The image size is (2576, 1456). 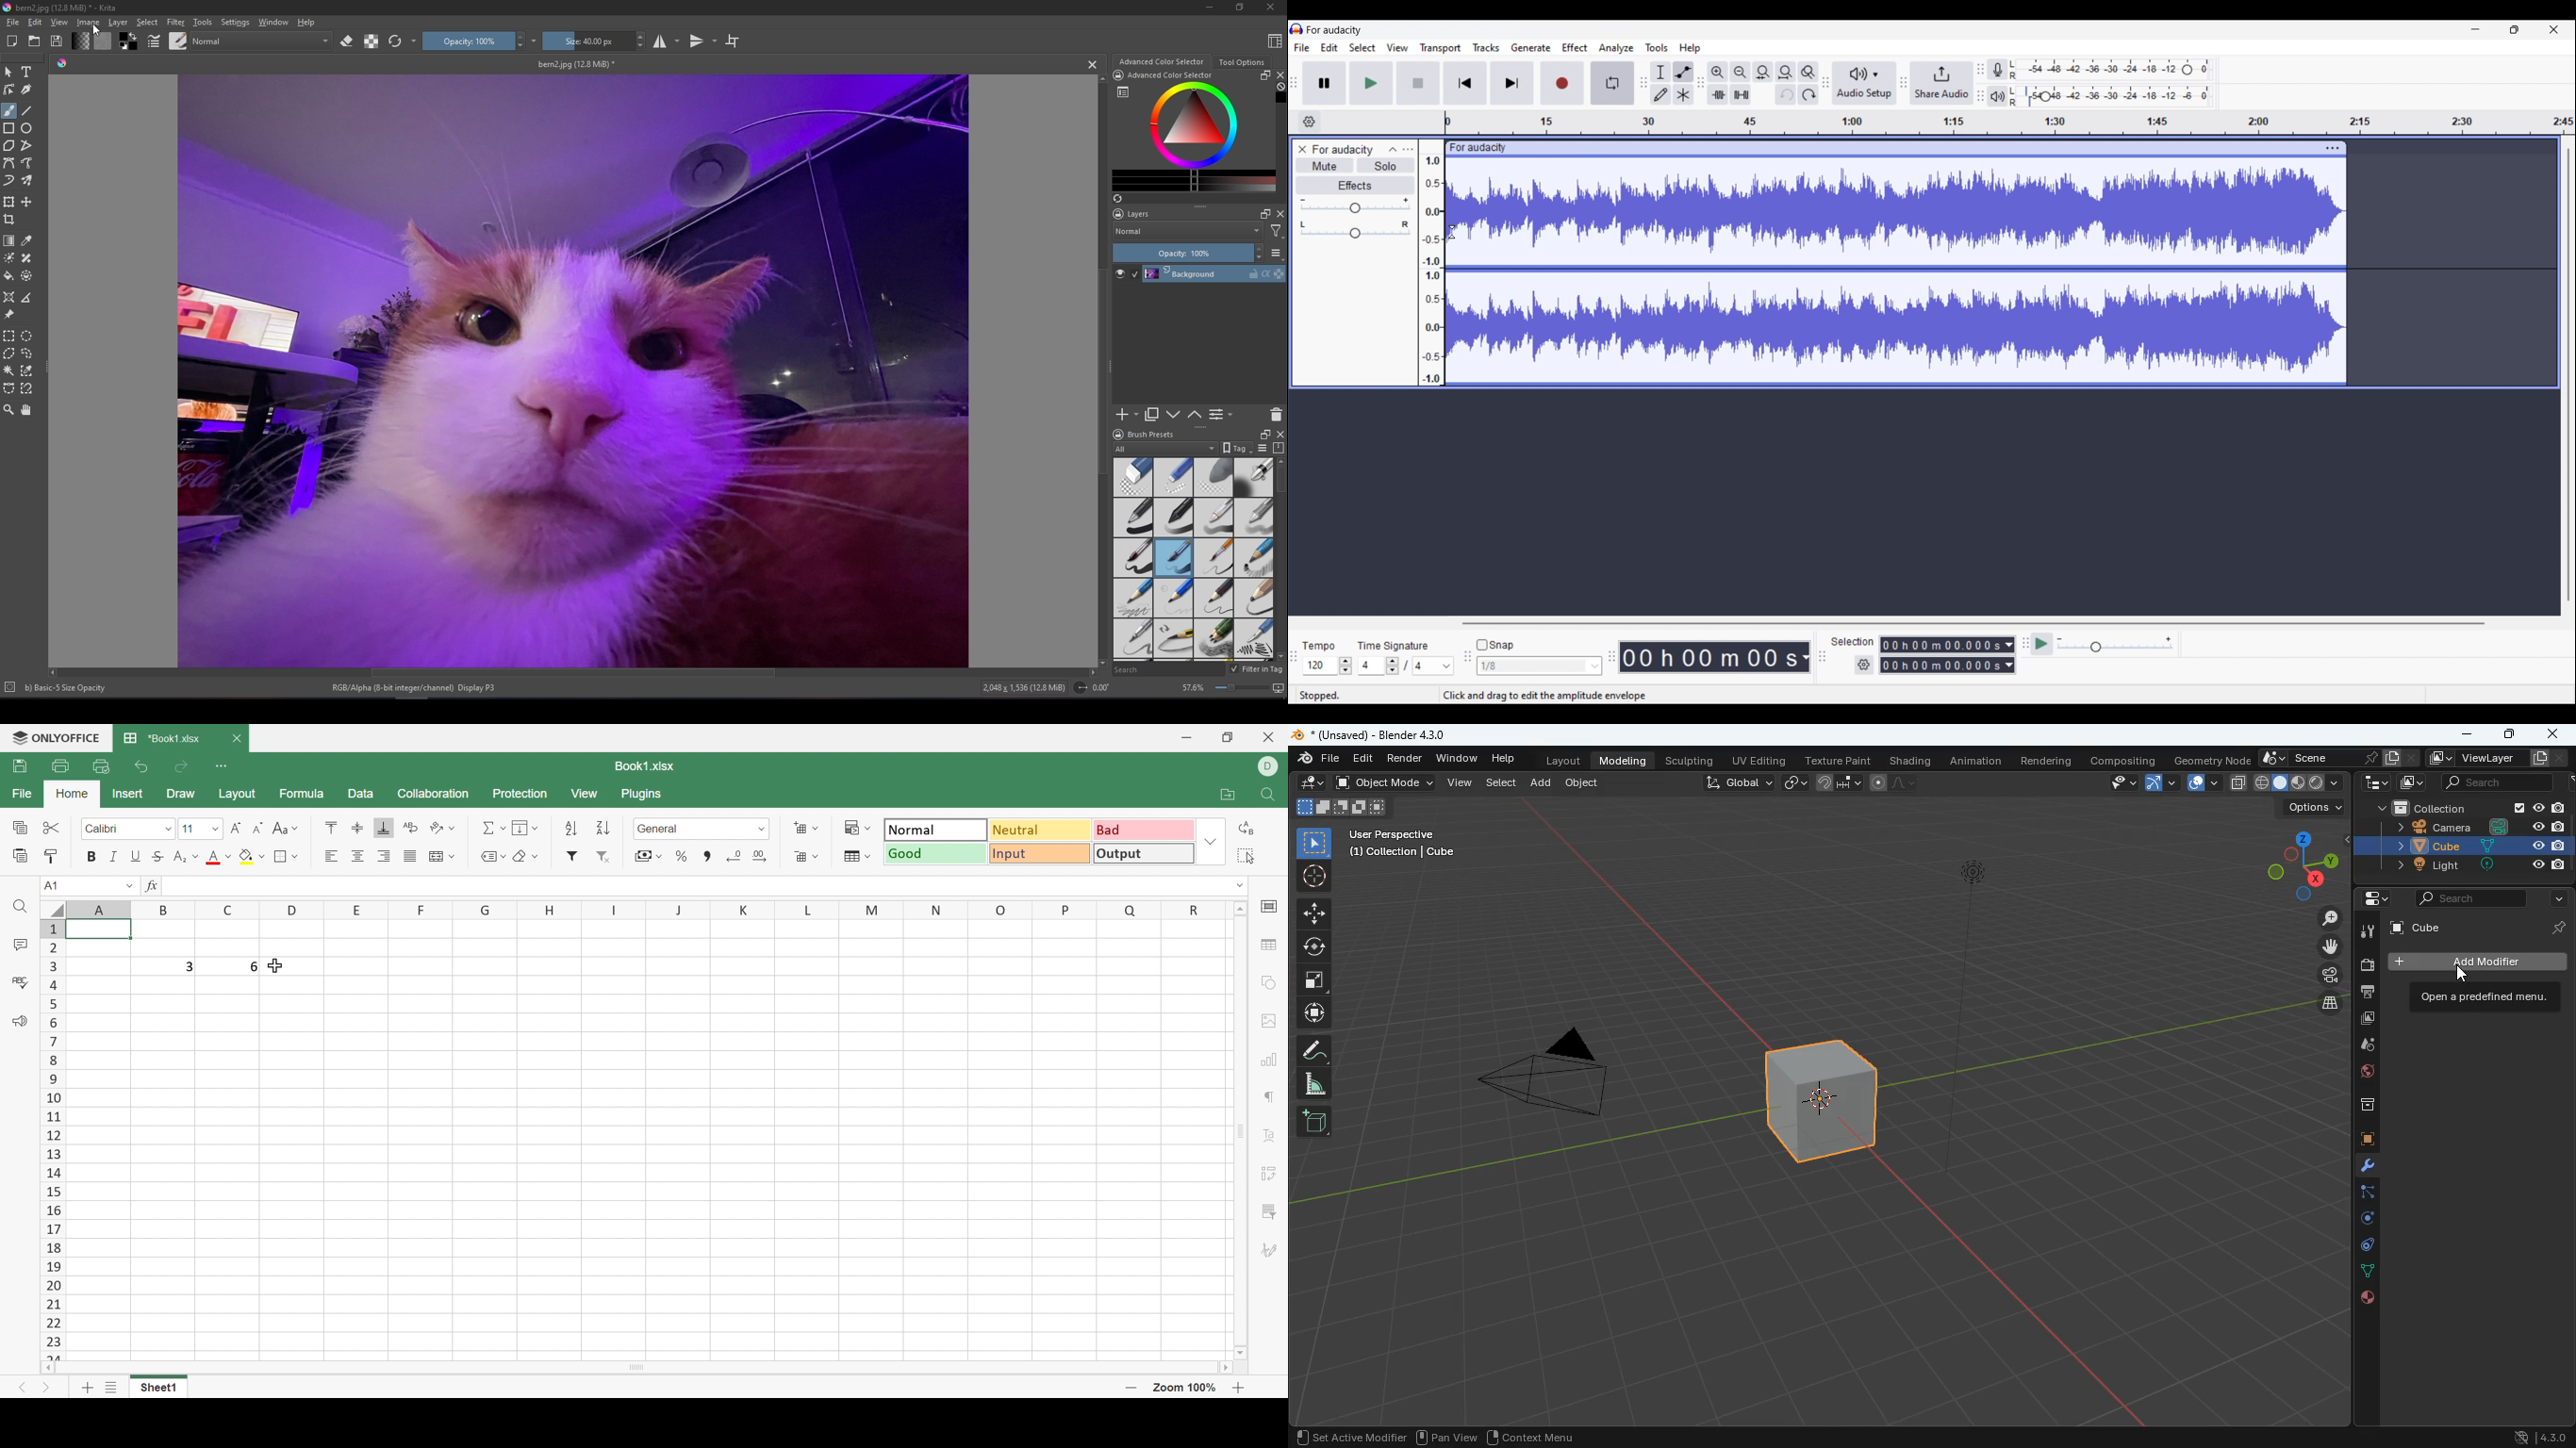 What do you see at coordinates (1313, 876) in the screenshot?
I see `aim` at bounding box center [1313, 876].